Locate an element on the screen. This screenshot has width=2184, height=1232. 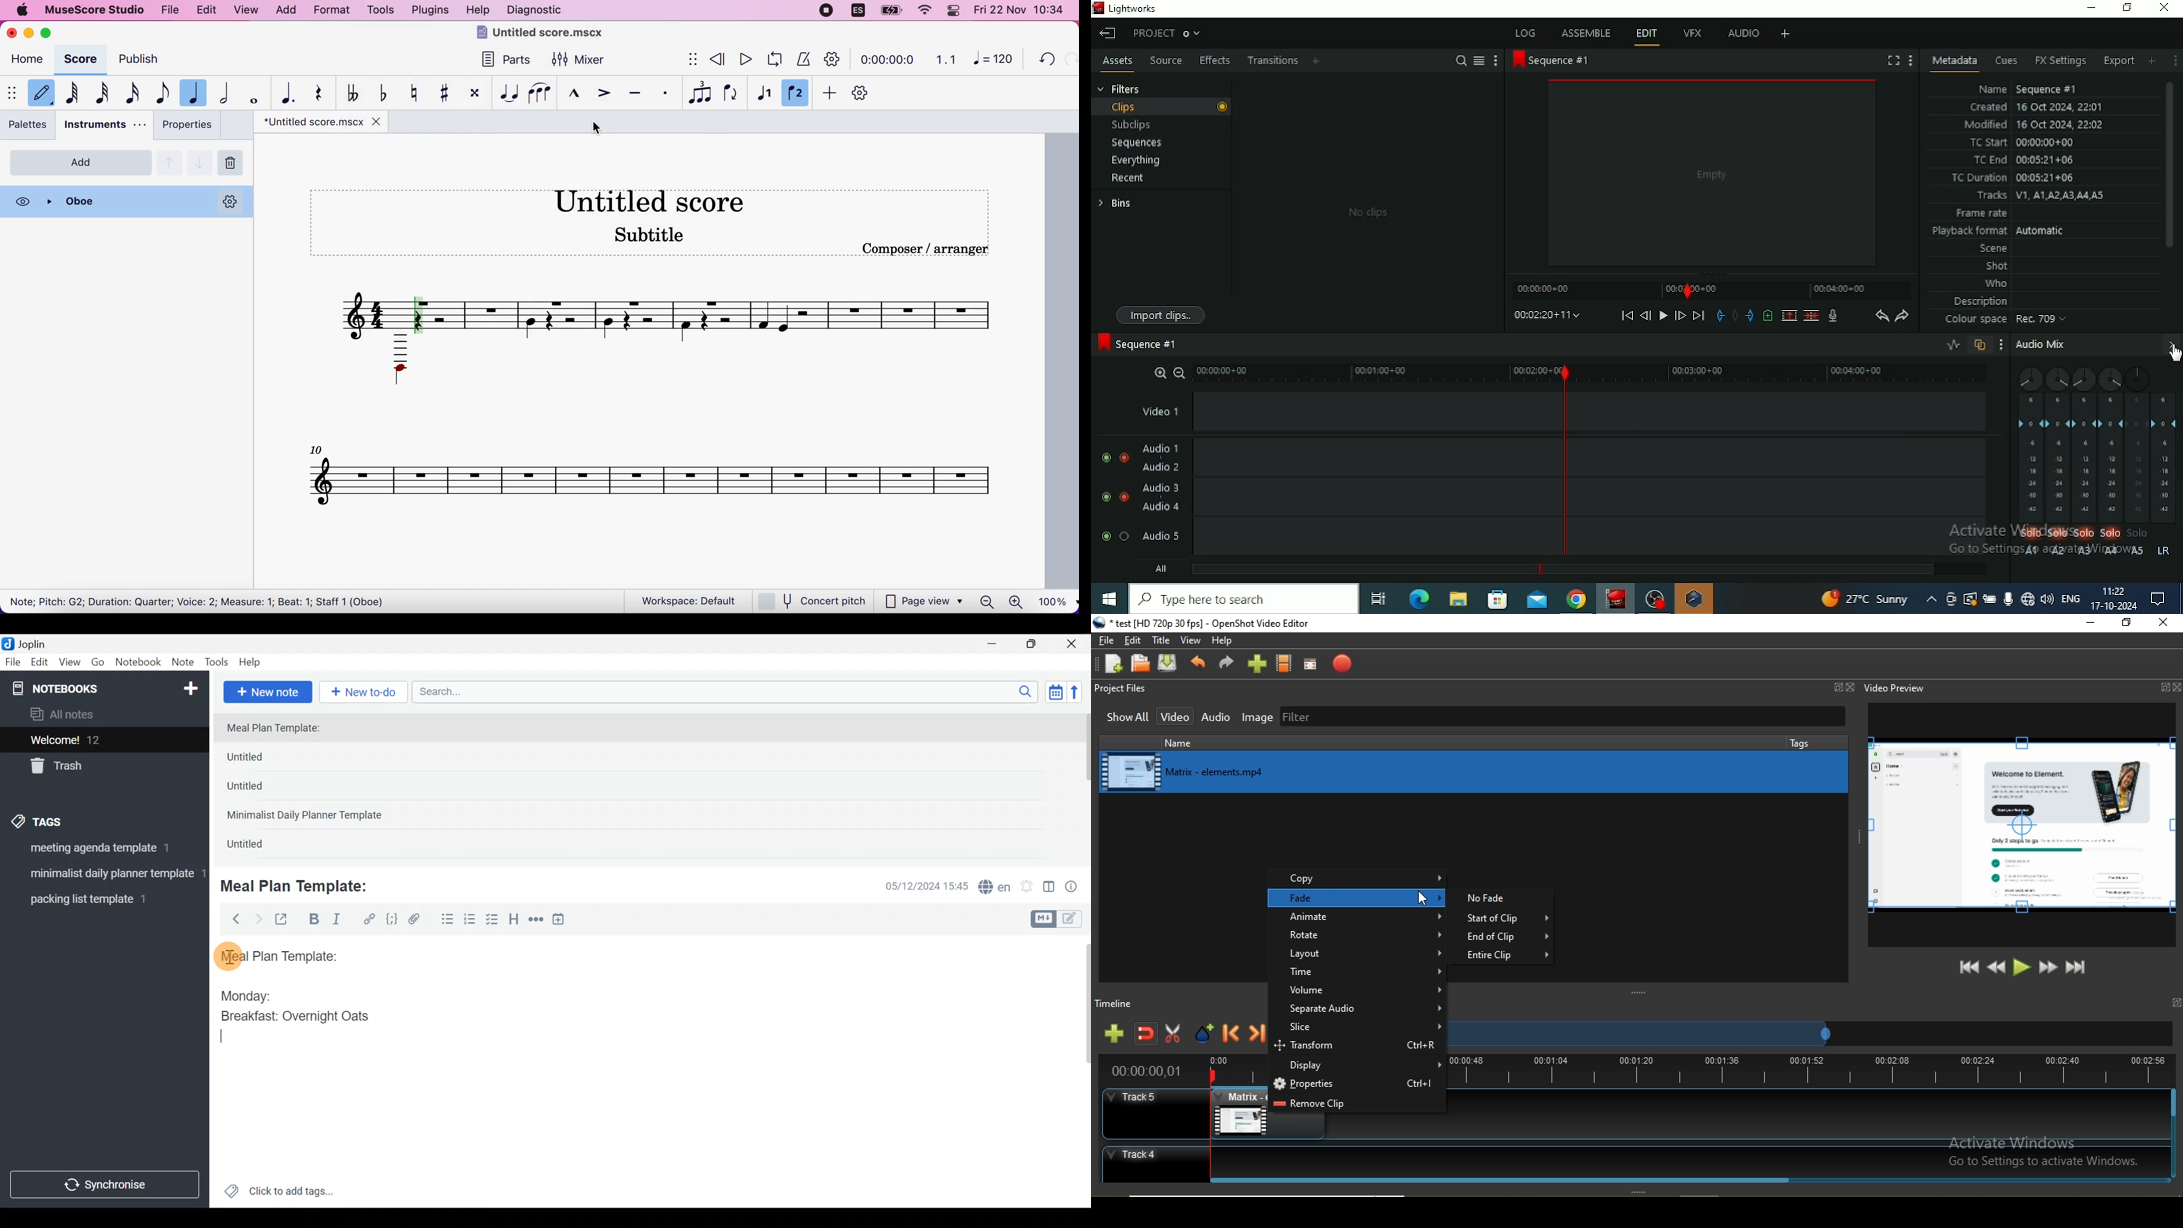
Audio Mix A3 is located at coordinates (2084, 458).